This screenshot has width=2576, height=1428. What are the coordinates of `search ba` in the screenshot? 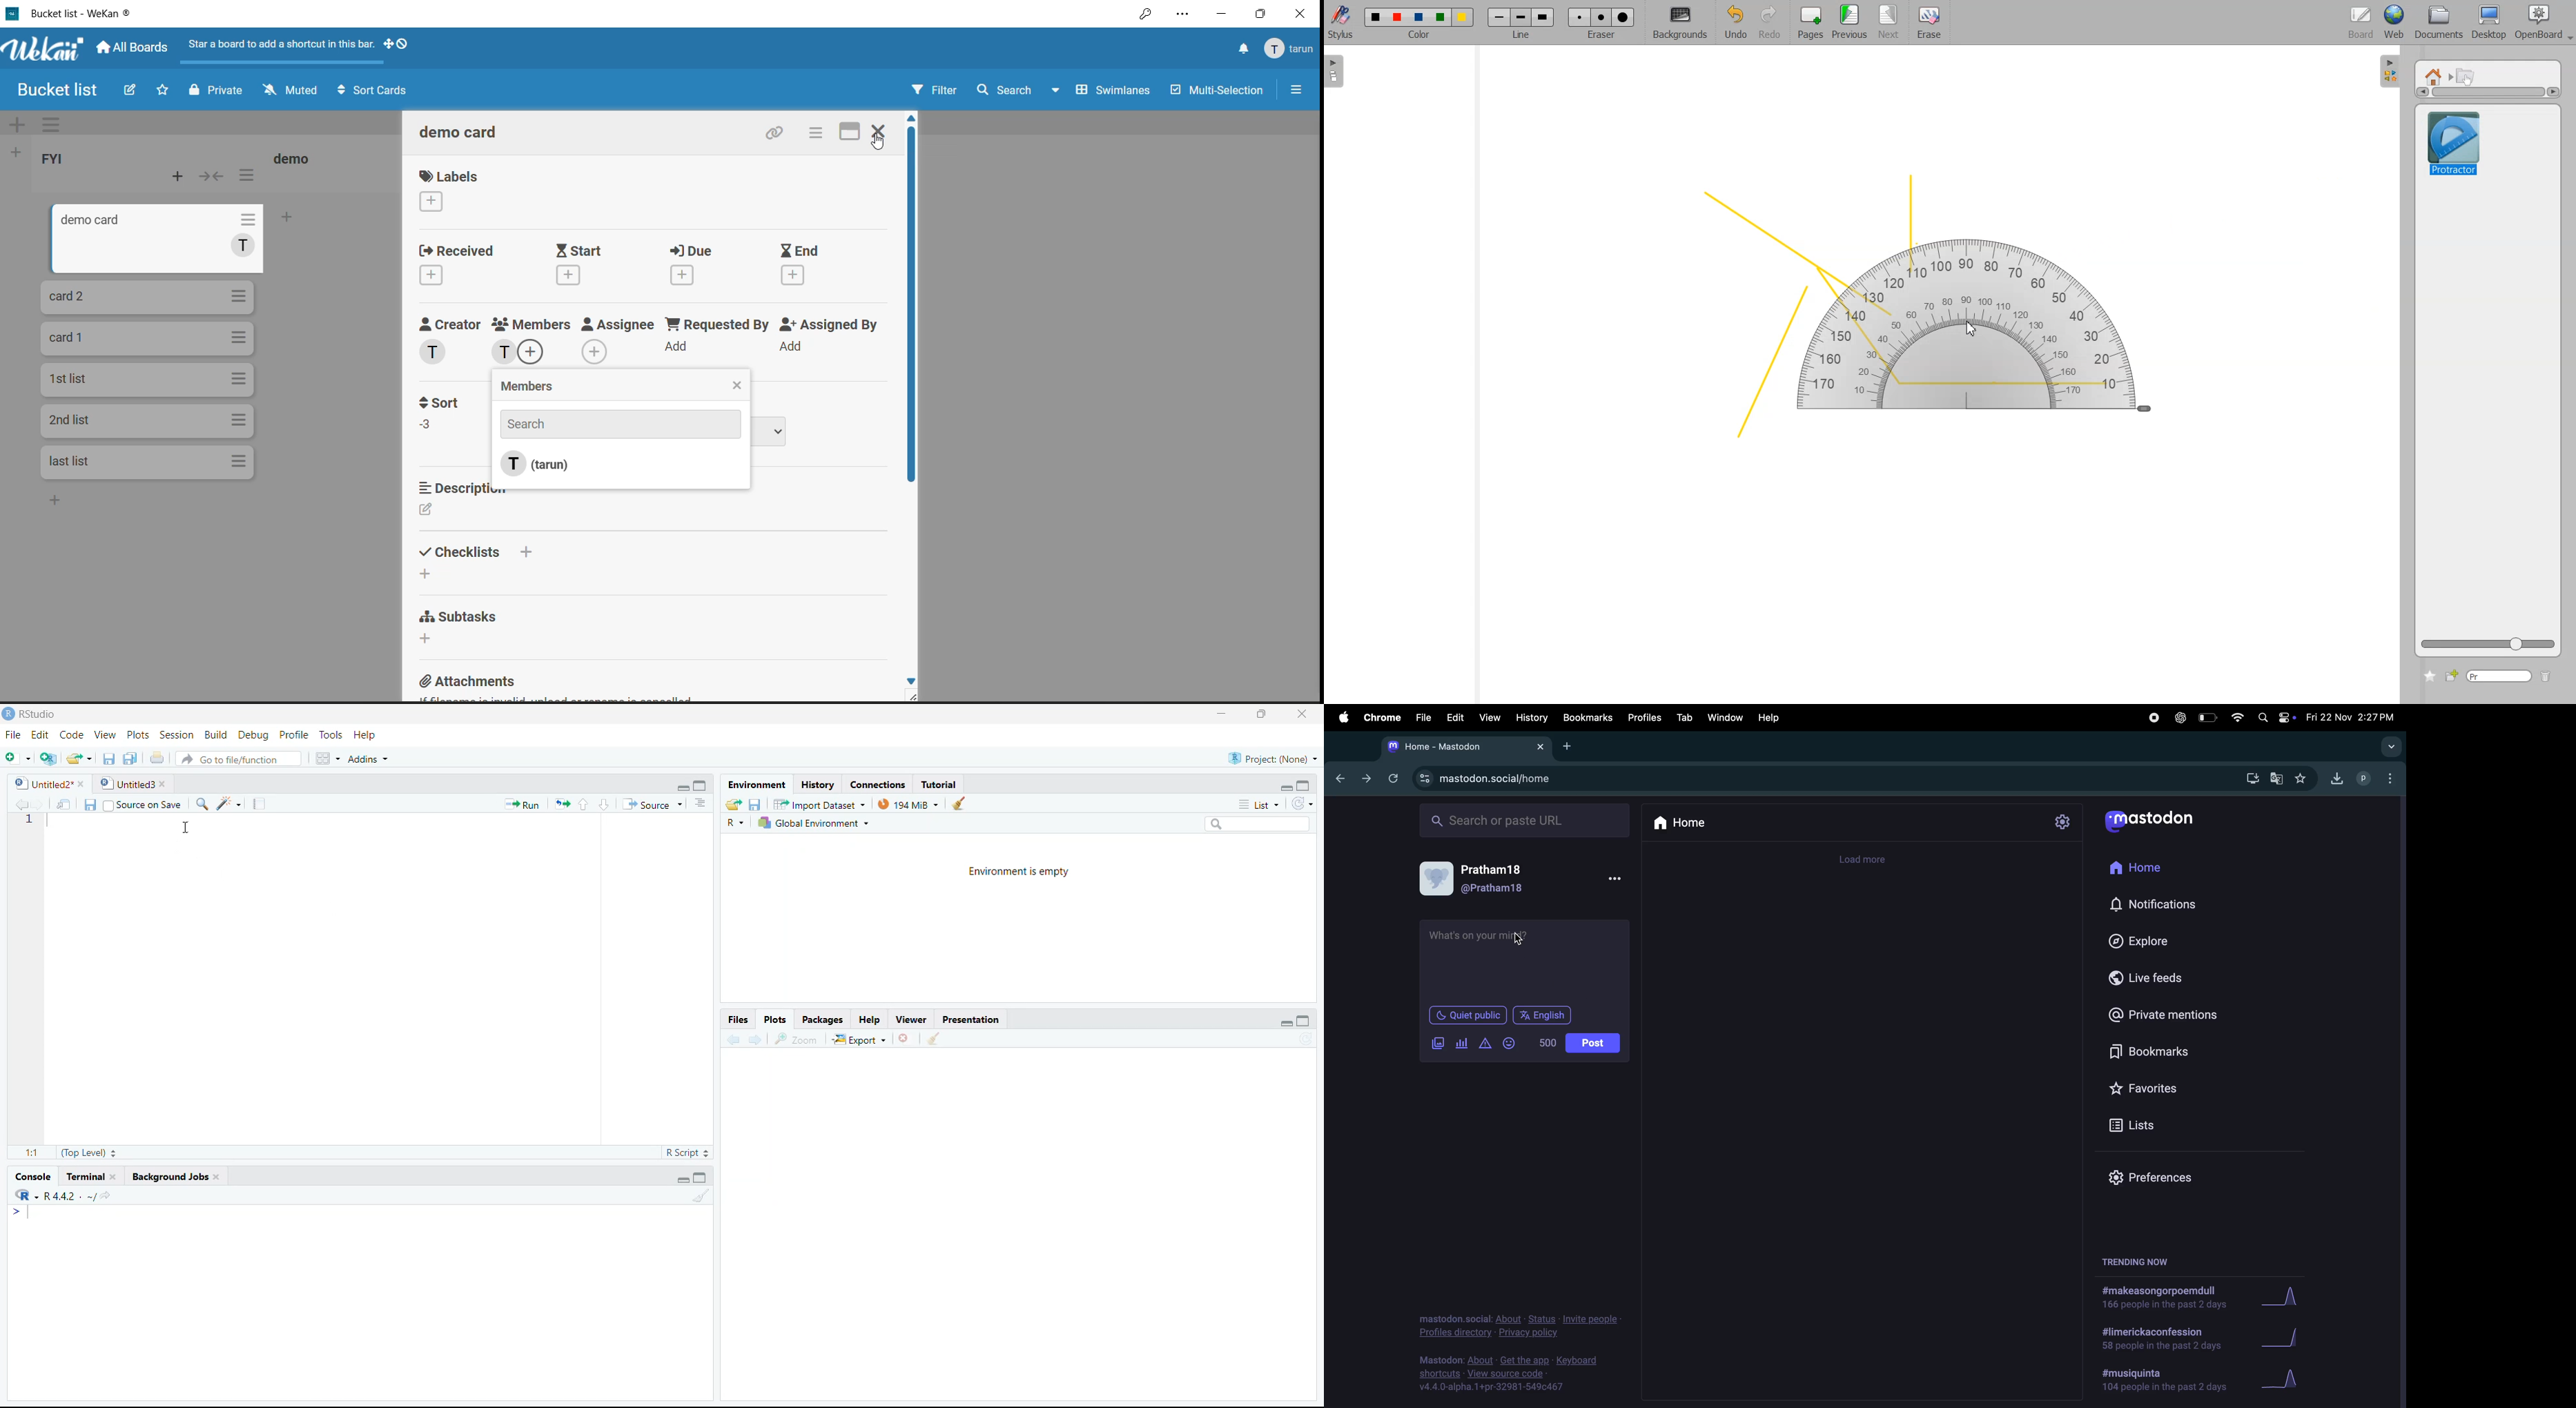 It's located at (1524, 820).